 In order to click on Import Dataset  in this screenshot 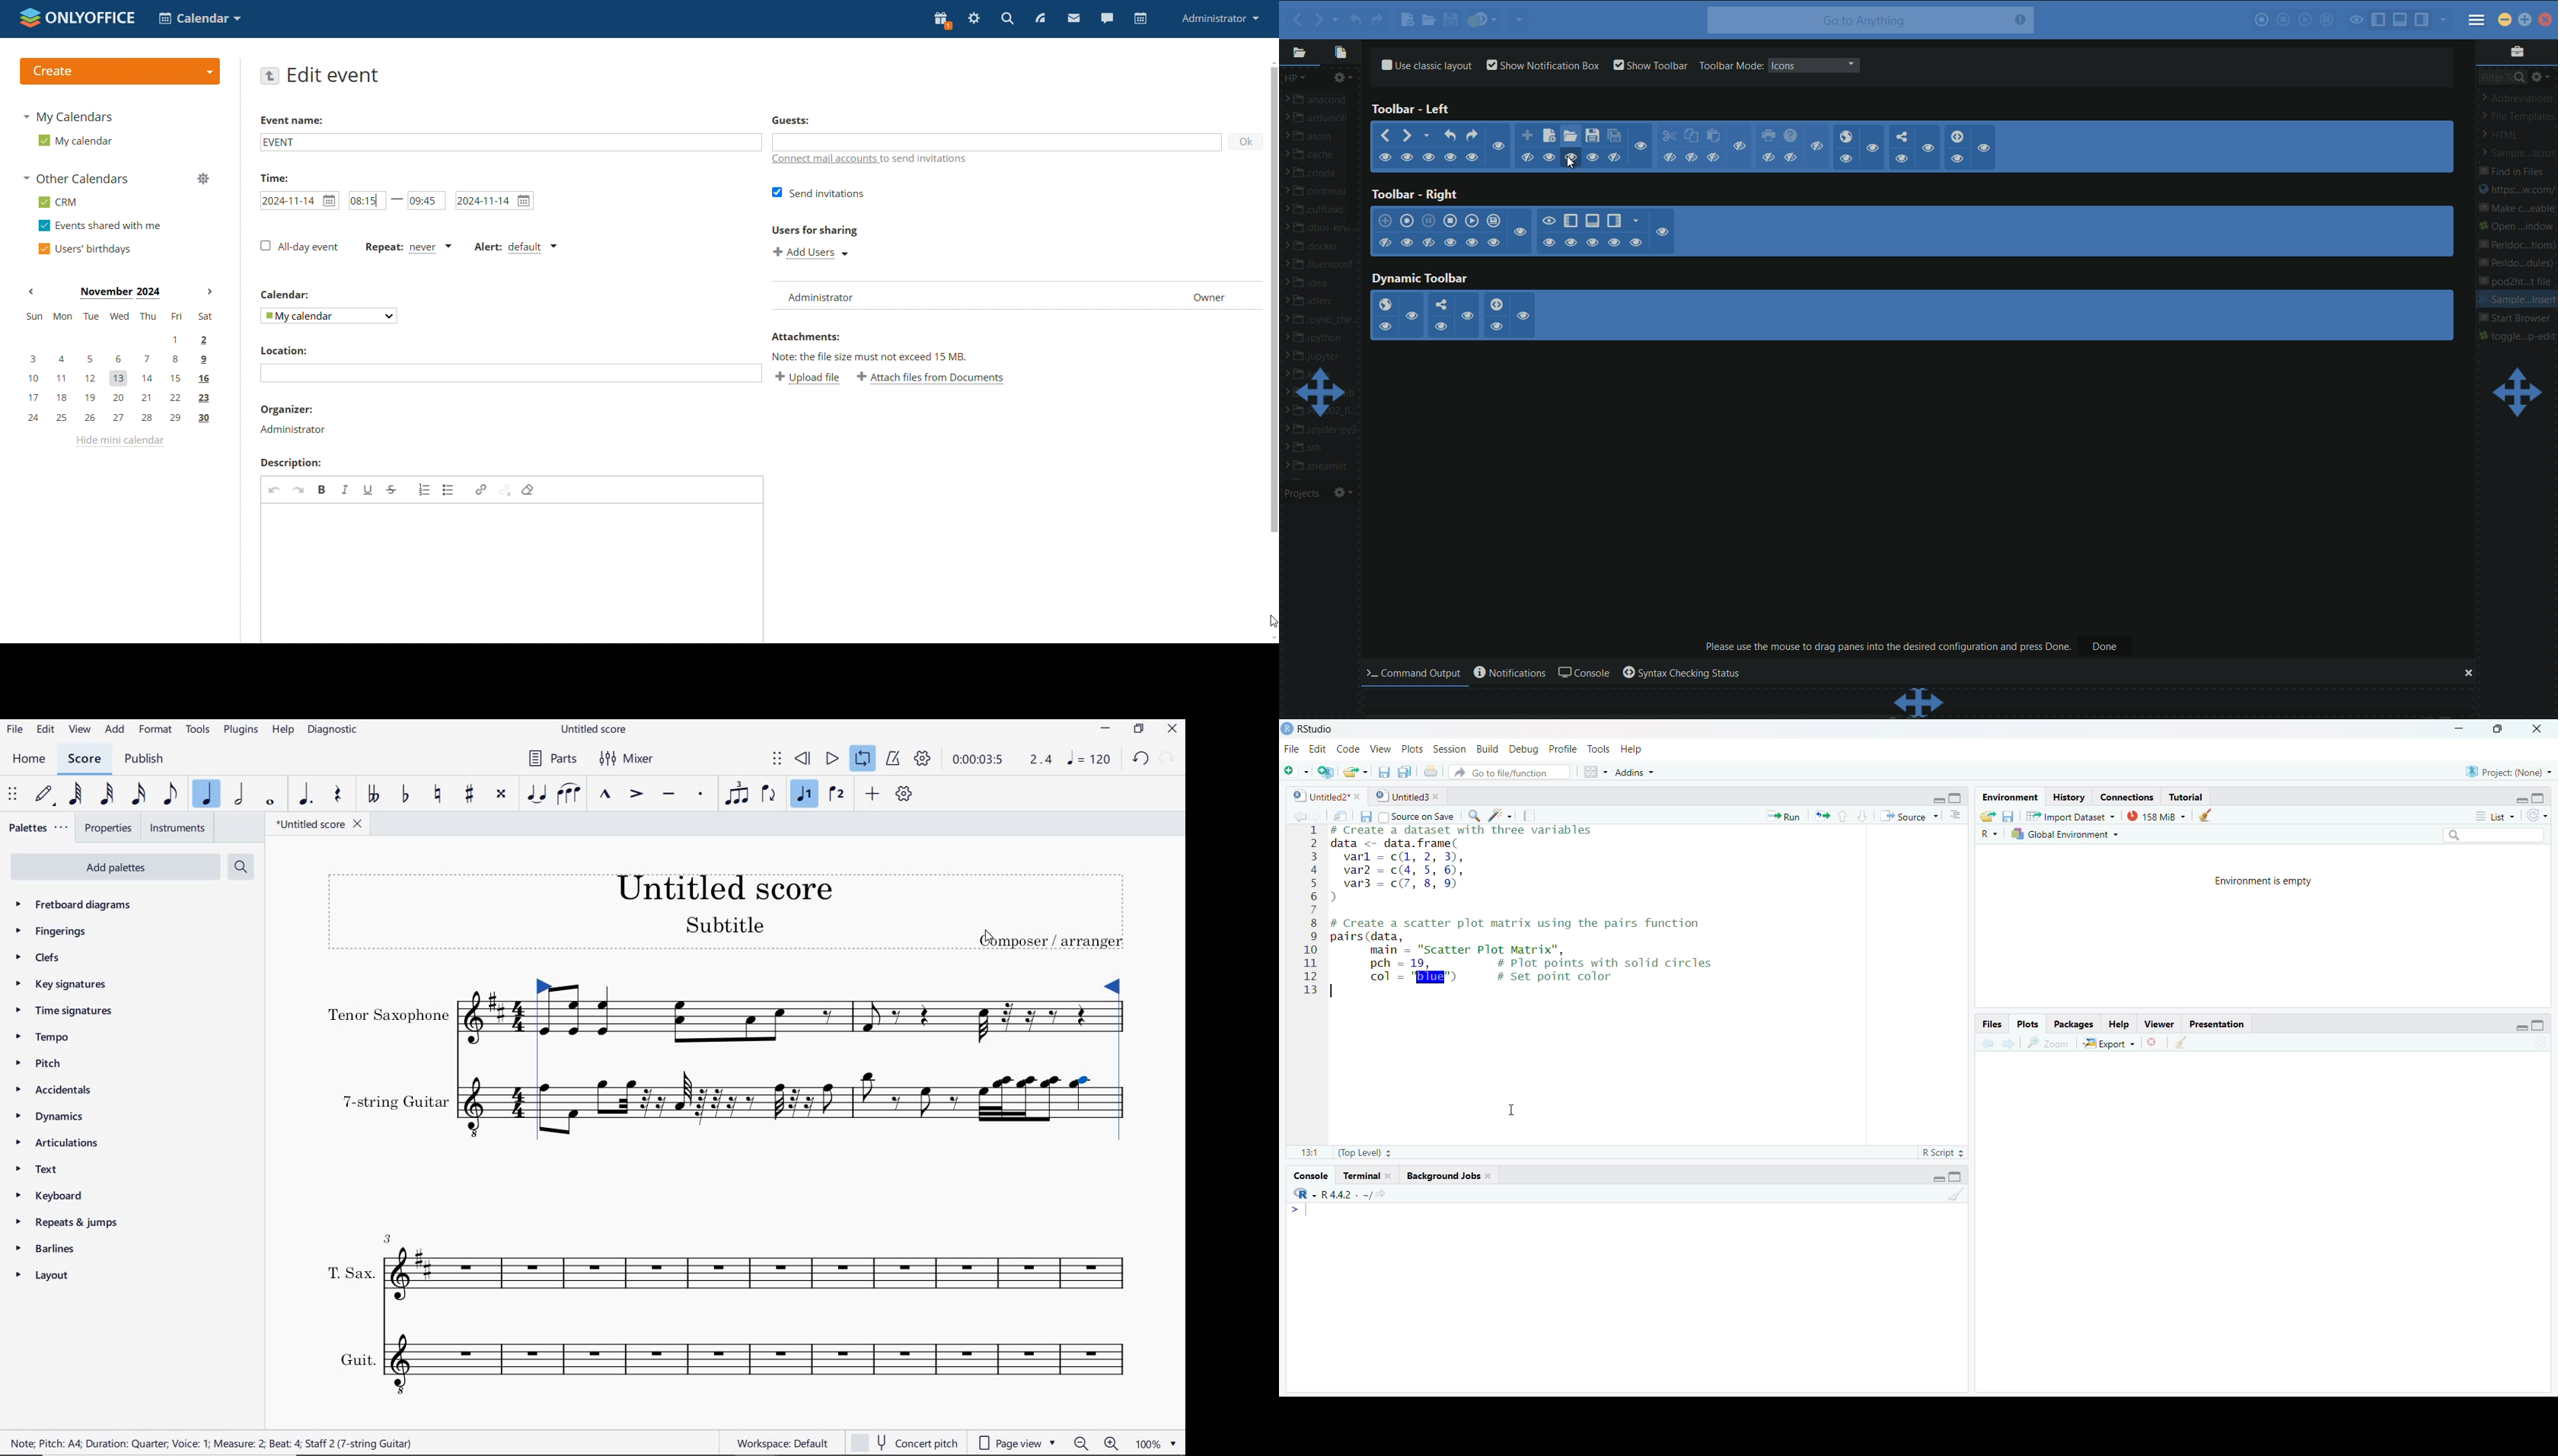, I will do `click(2075, 814)`.